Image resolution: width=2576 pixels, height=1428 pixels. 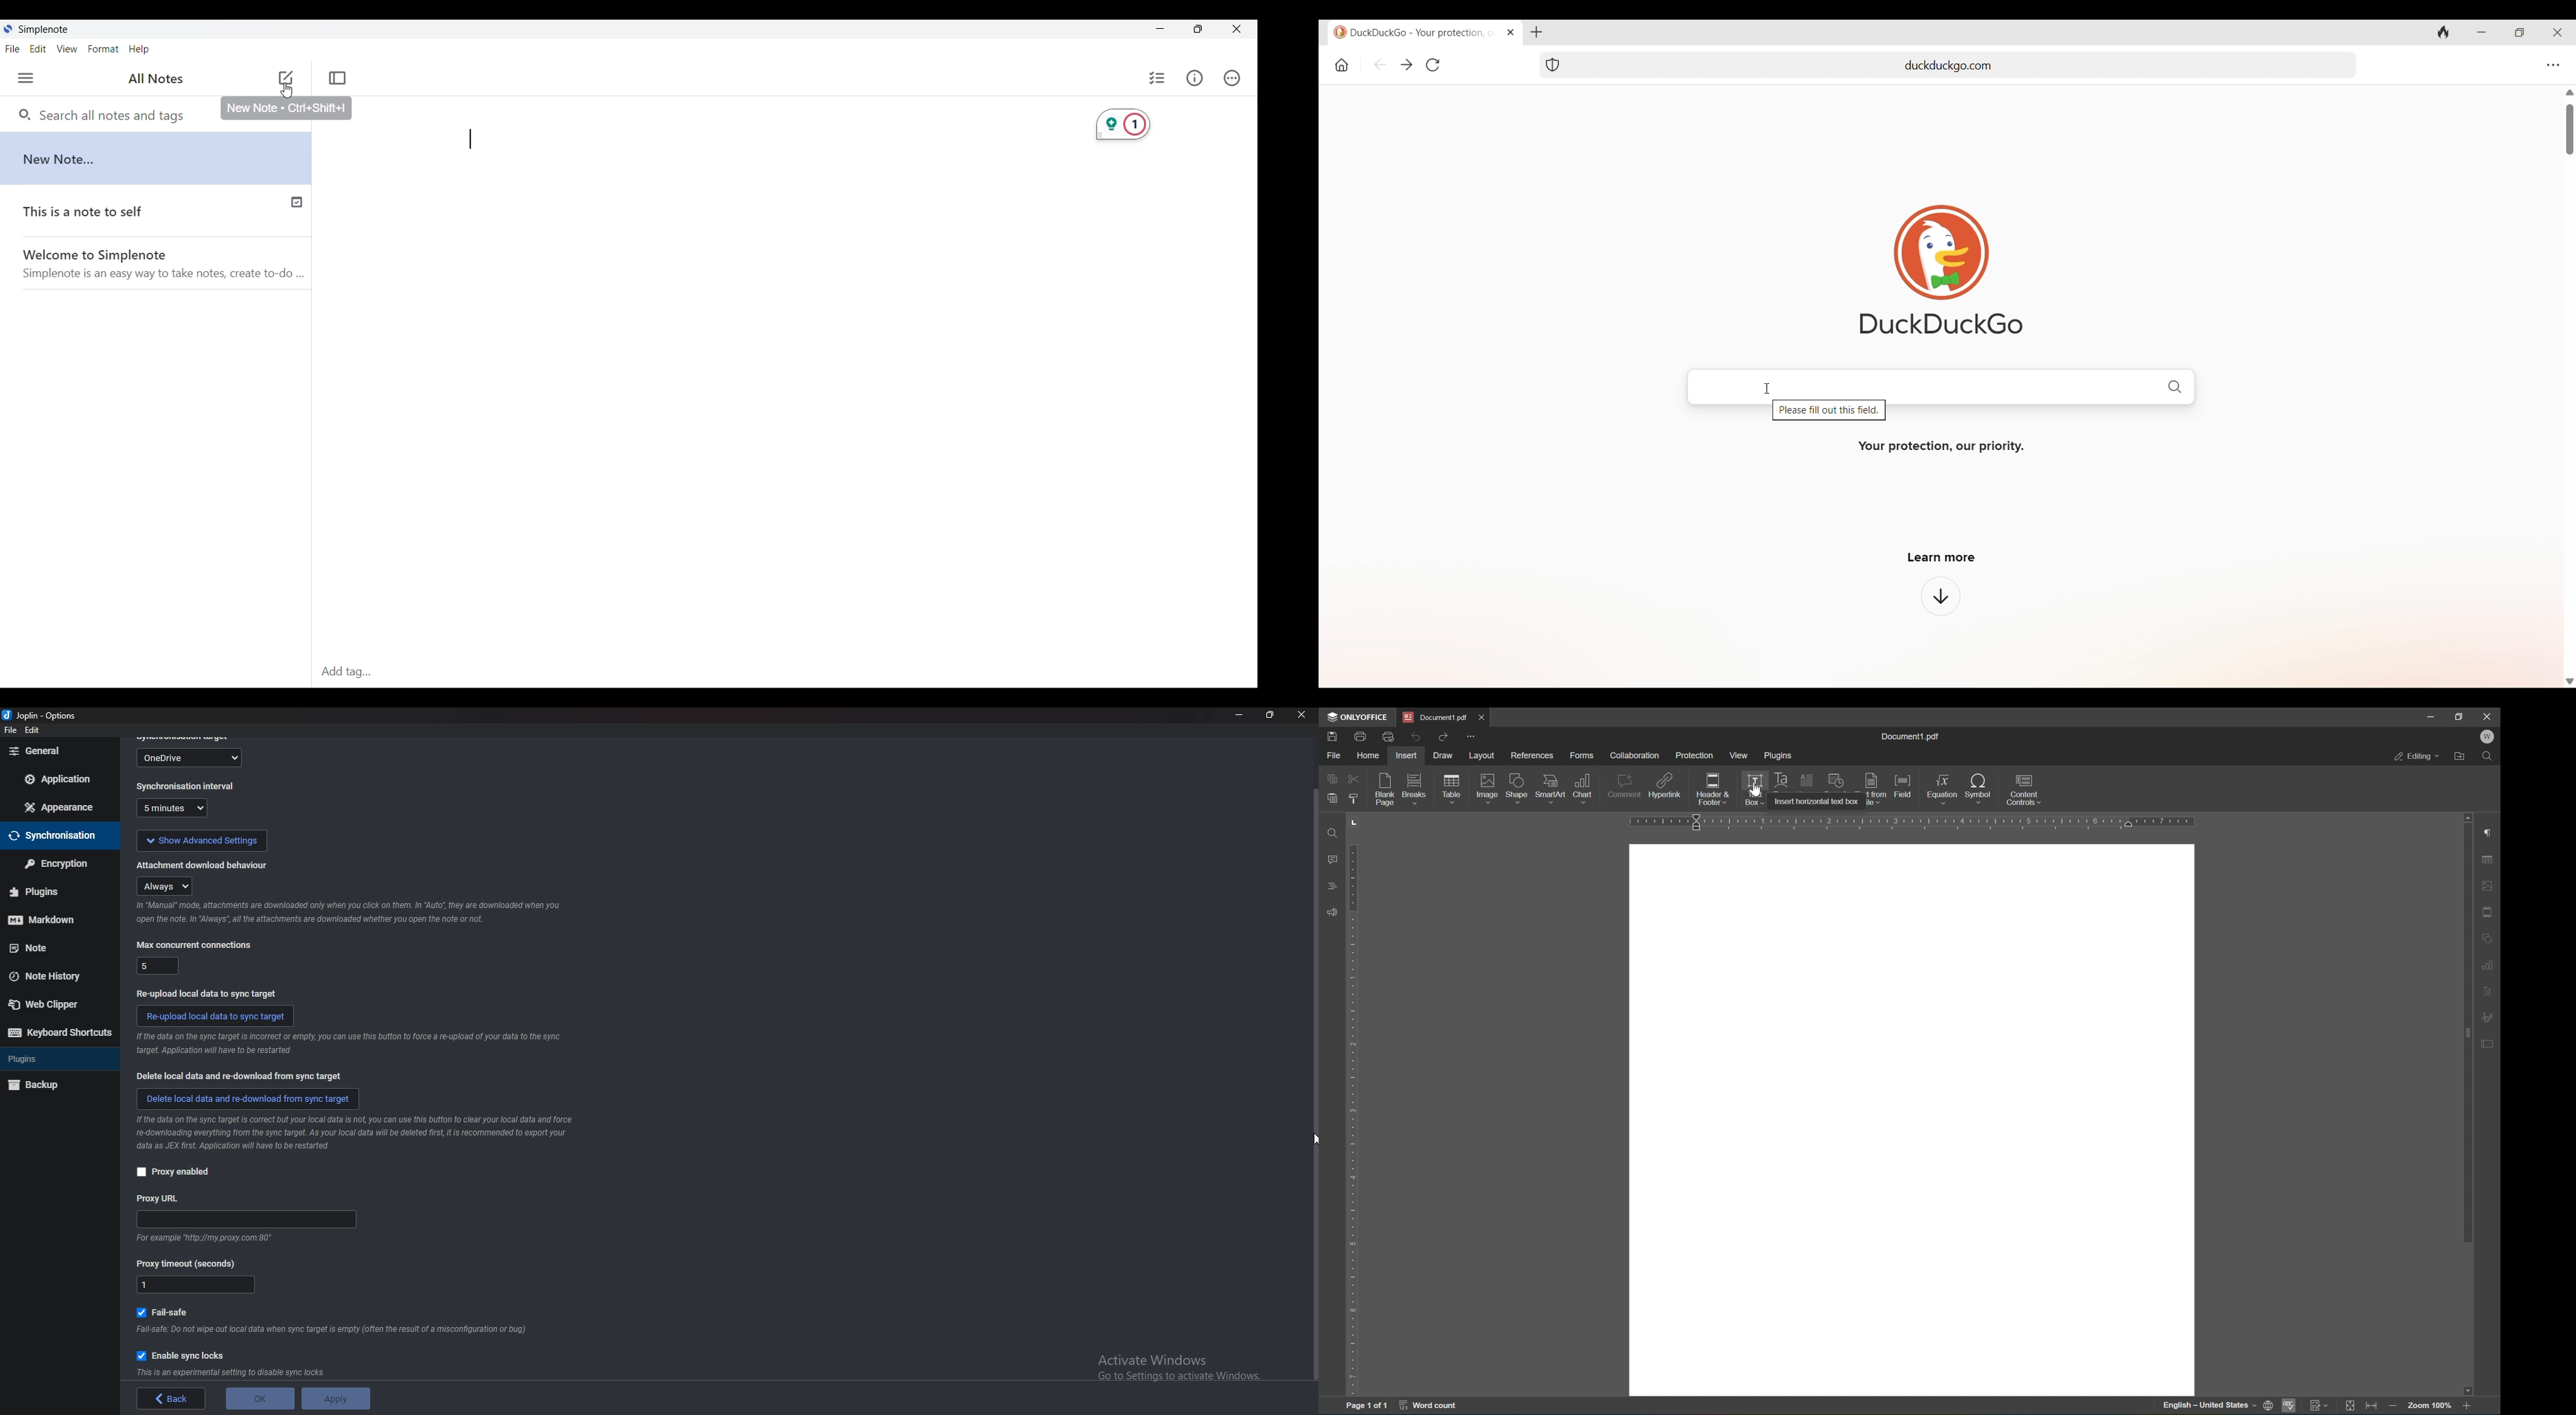 I want to click on attachment download behaviour, so click(x=168, y=885).